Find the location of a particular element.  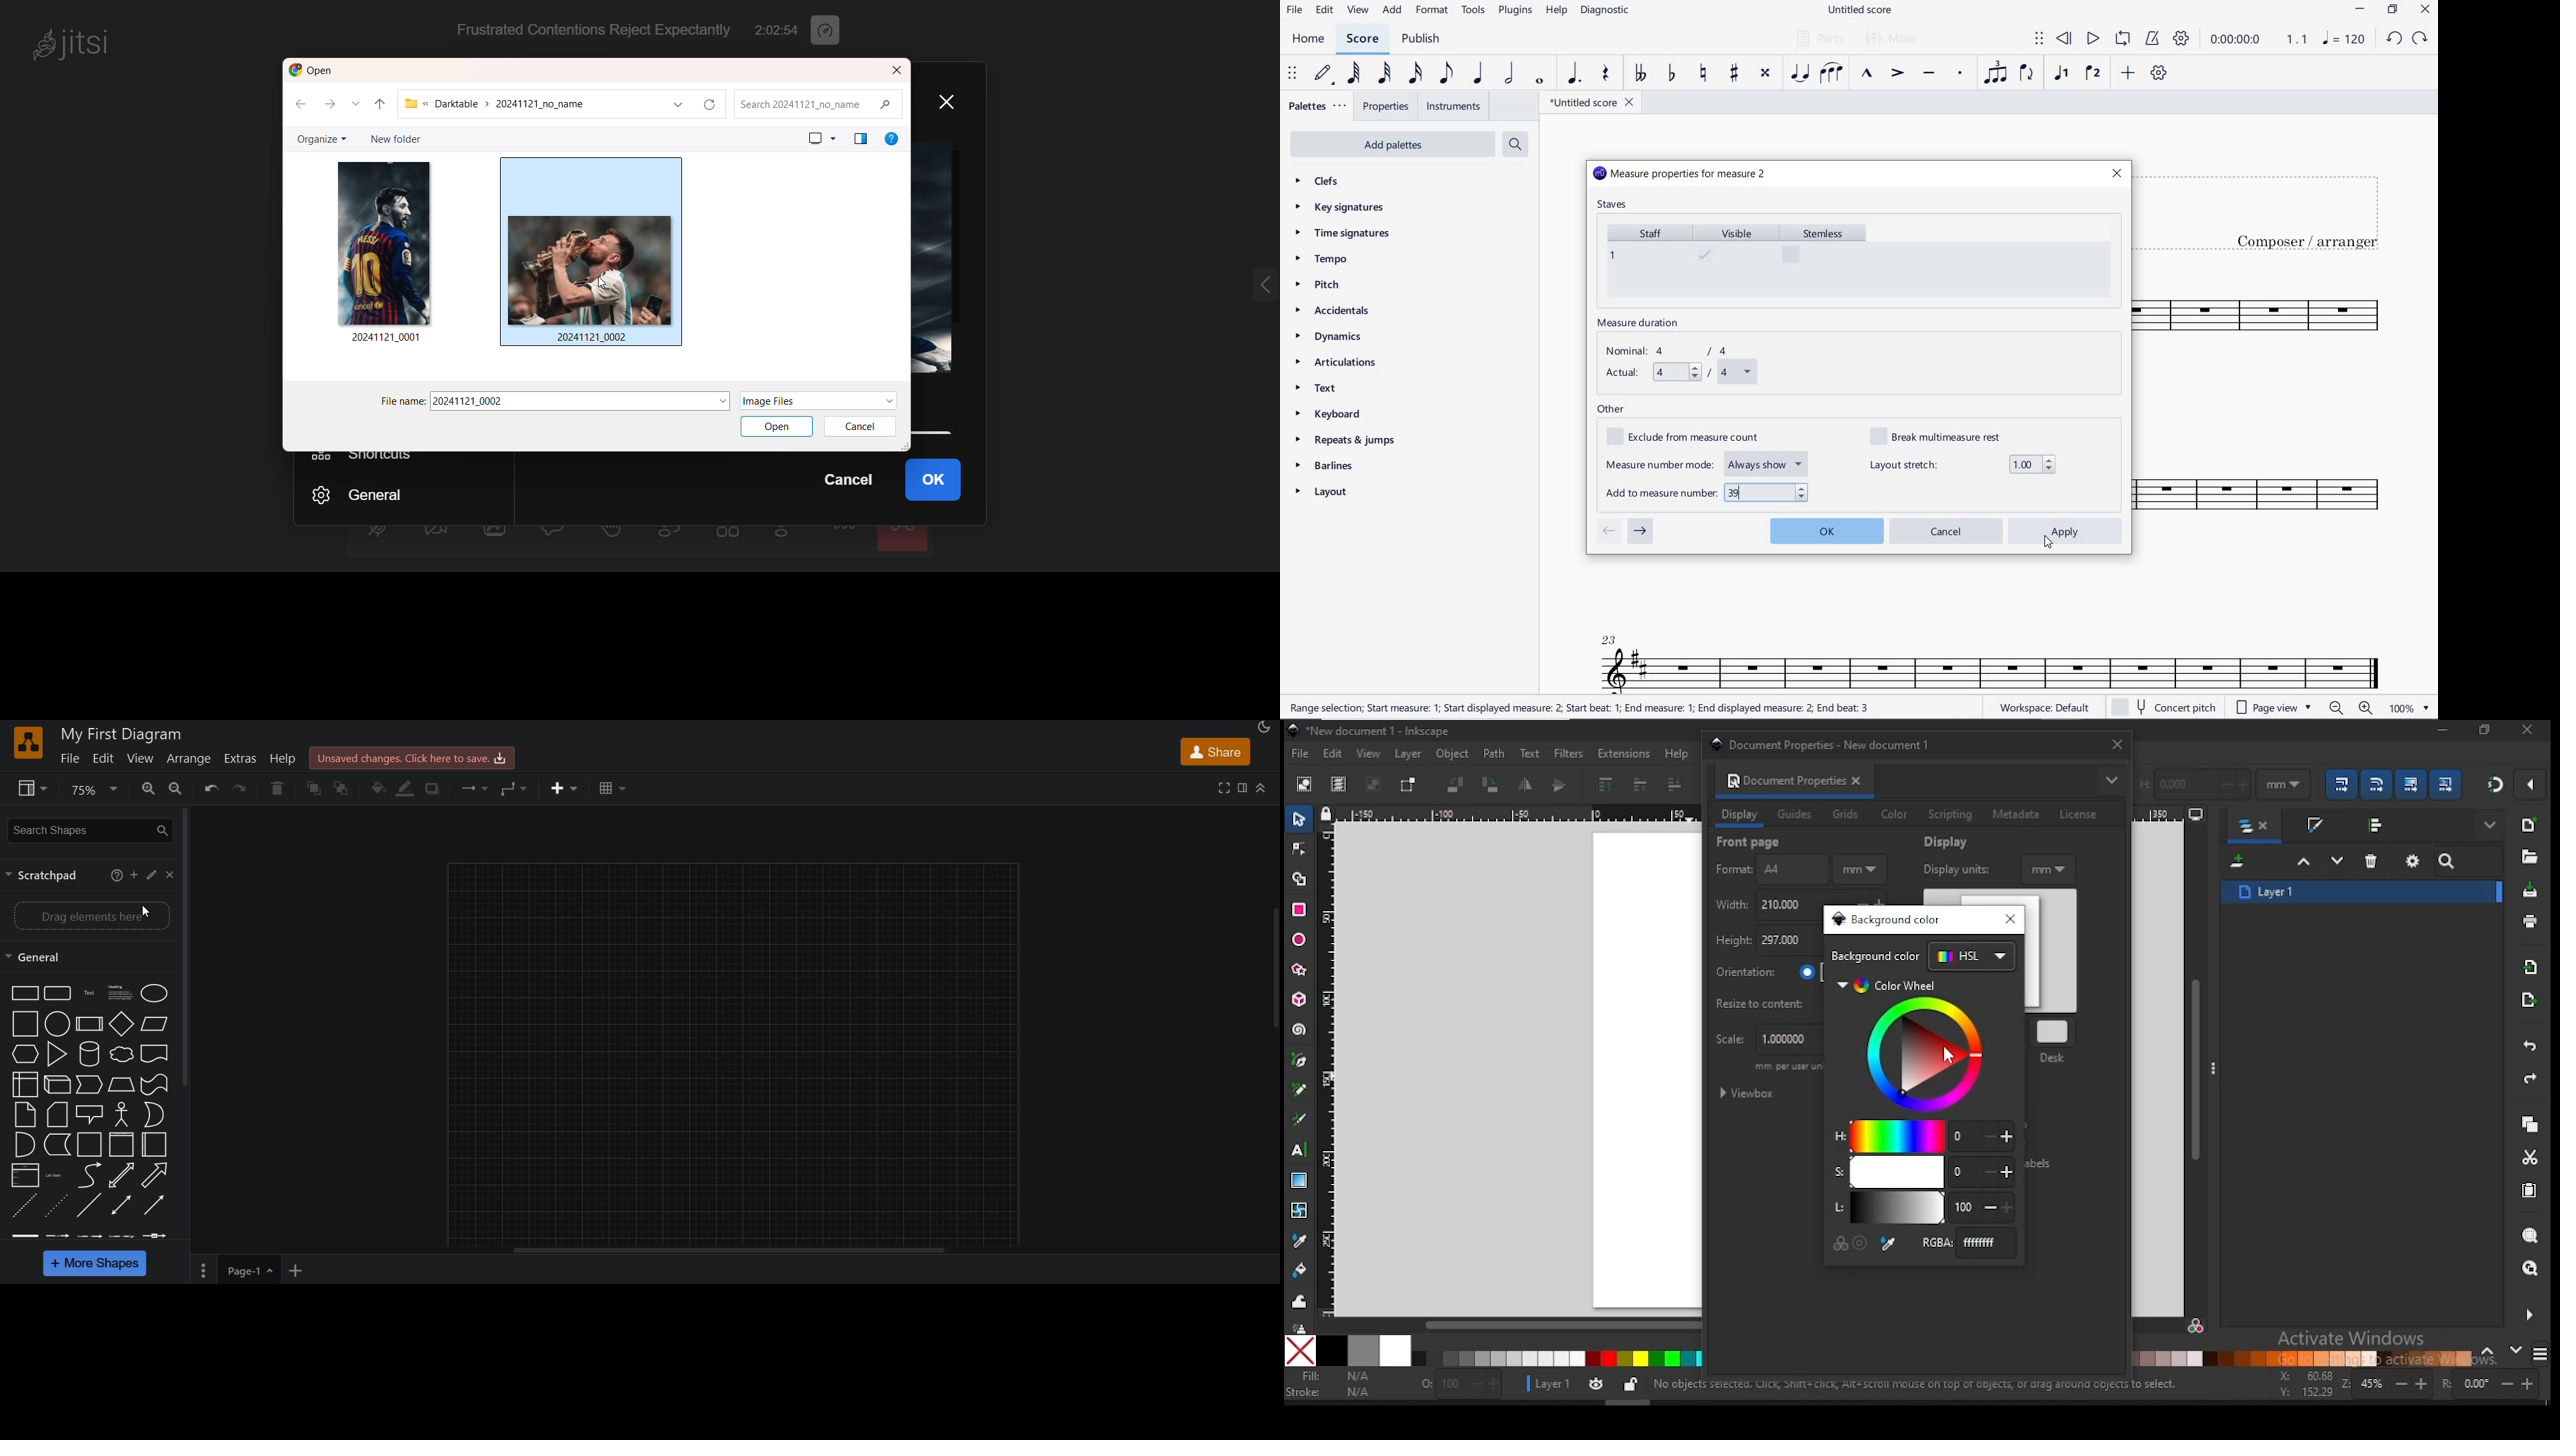

raise is located at coordinates (1637, 786).